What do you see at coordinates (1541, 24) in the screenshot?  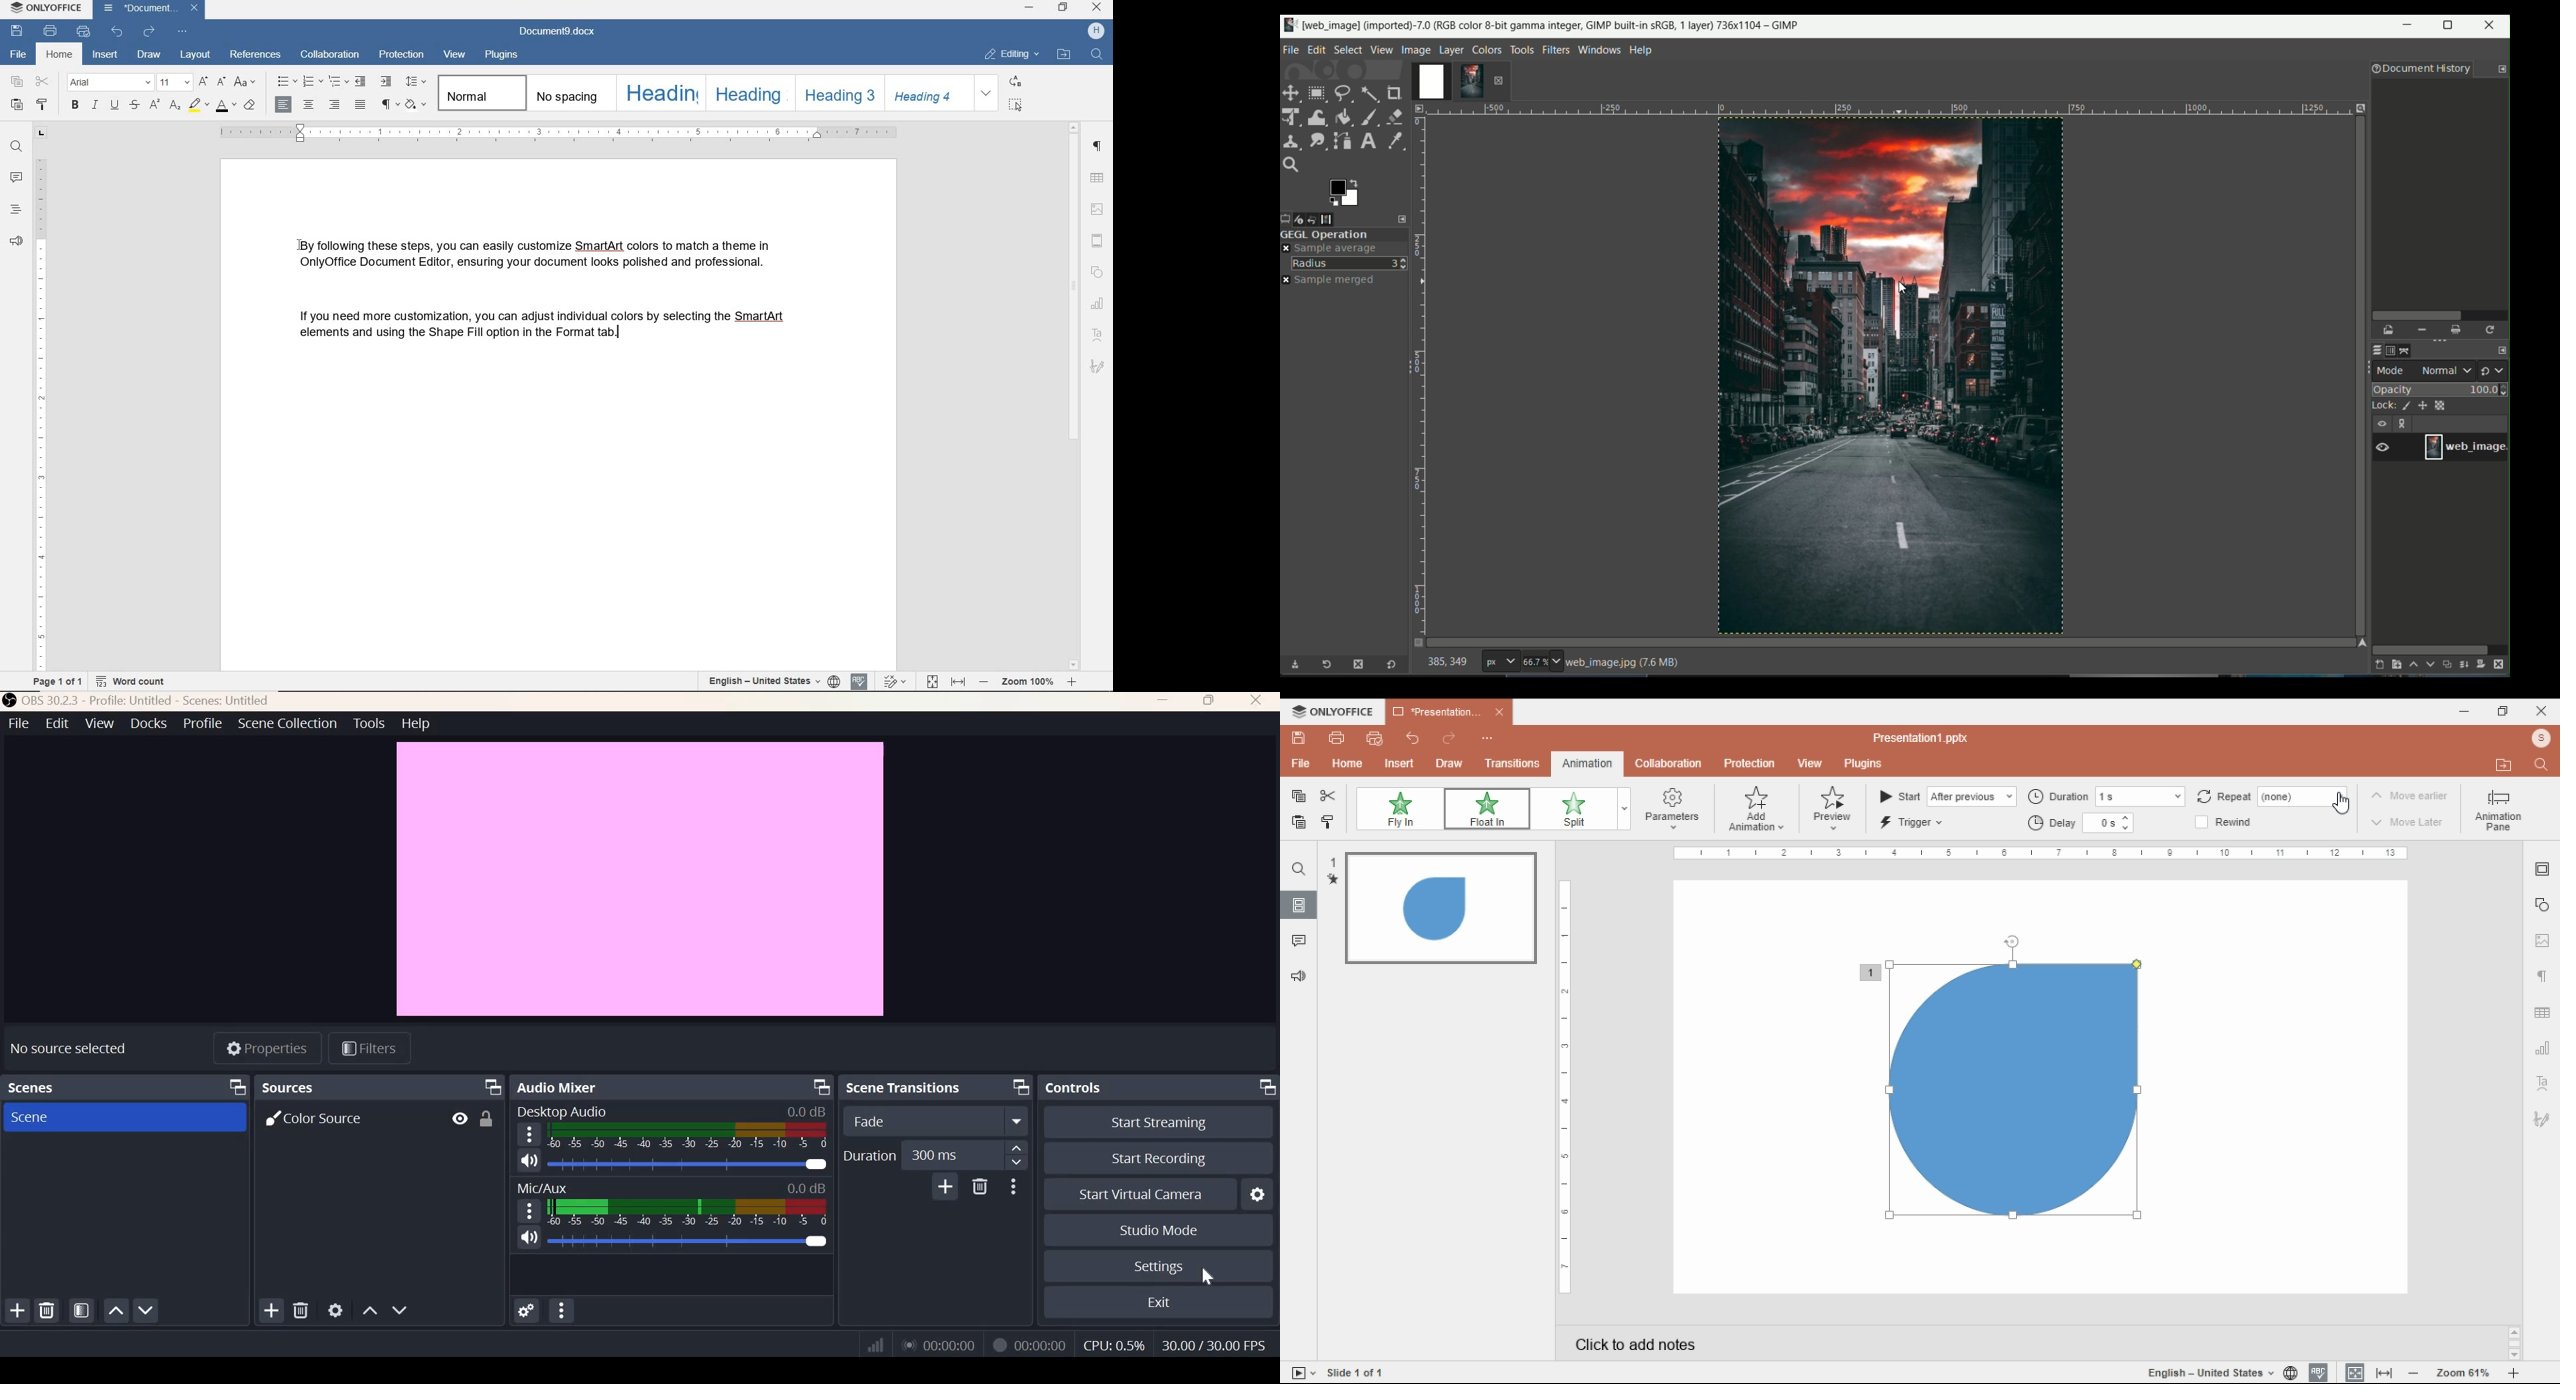 I see `app name` at bounding box center [1541, 24].